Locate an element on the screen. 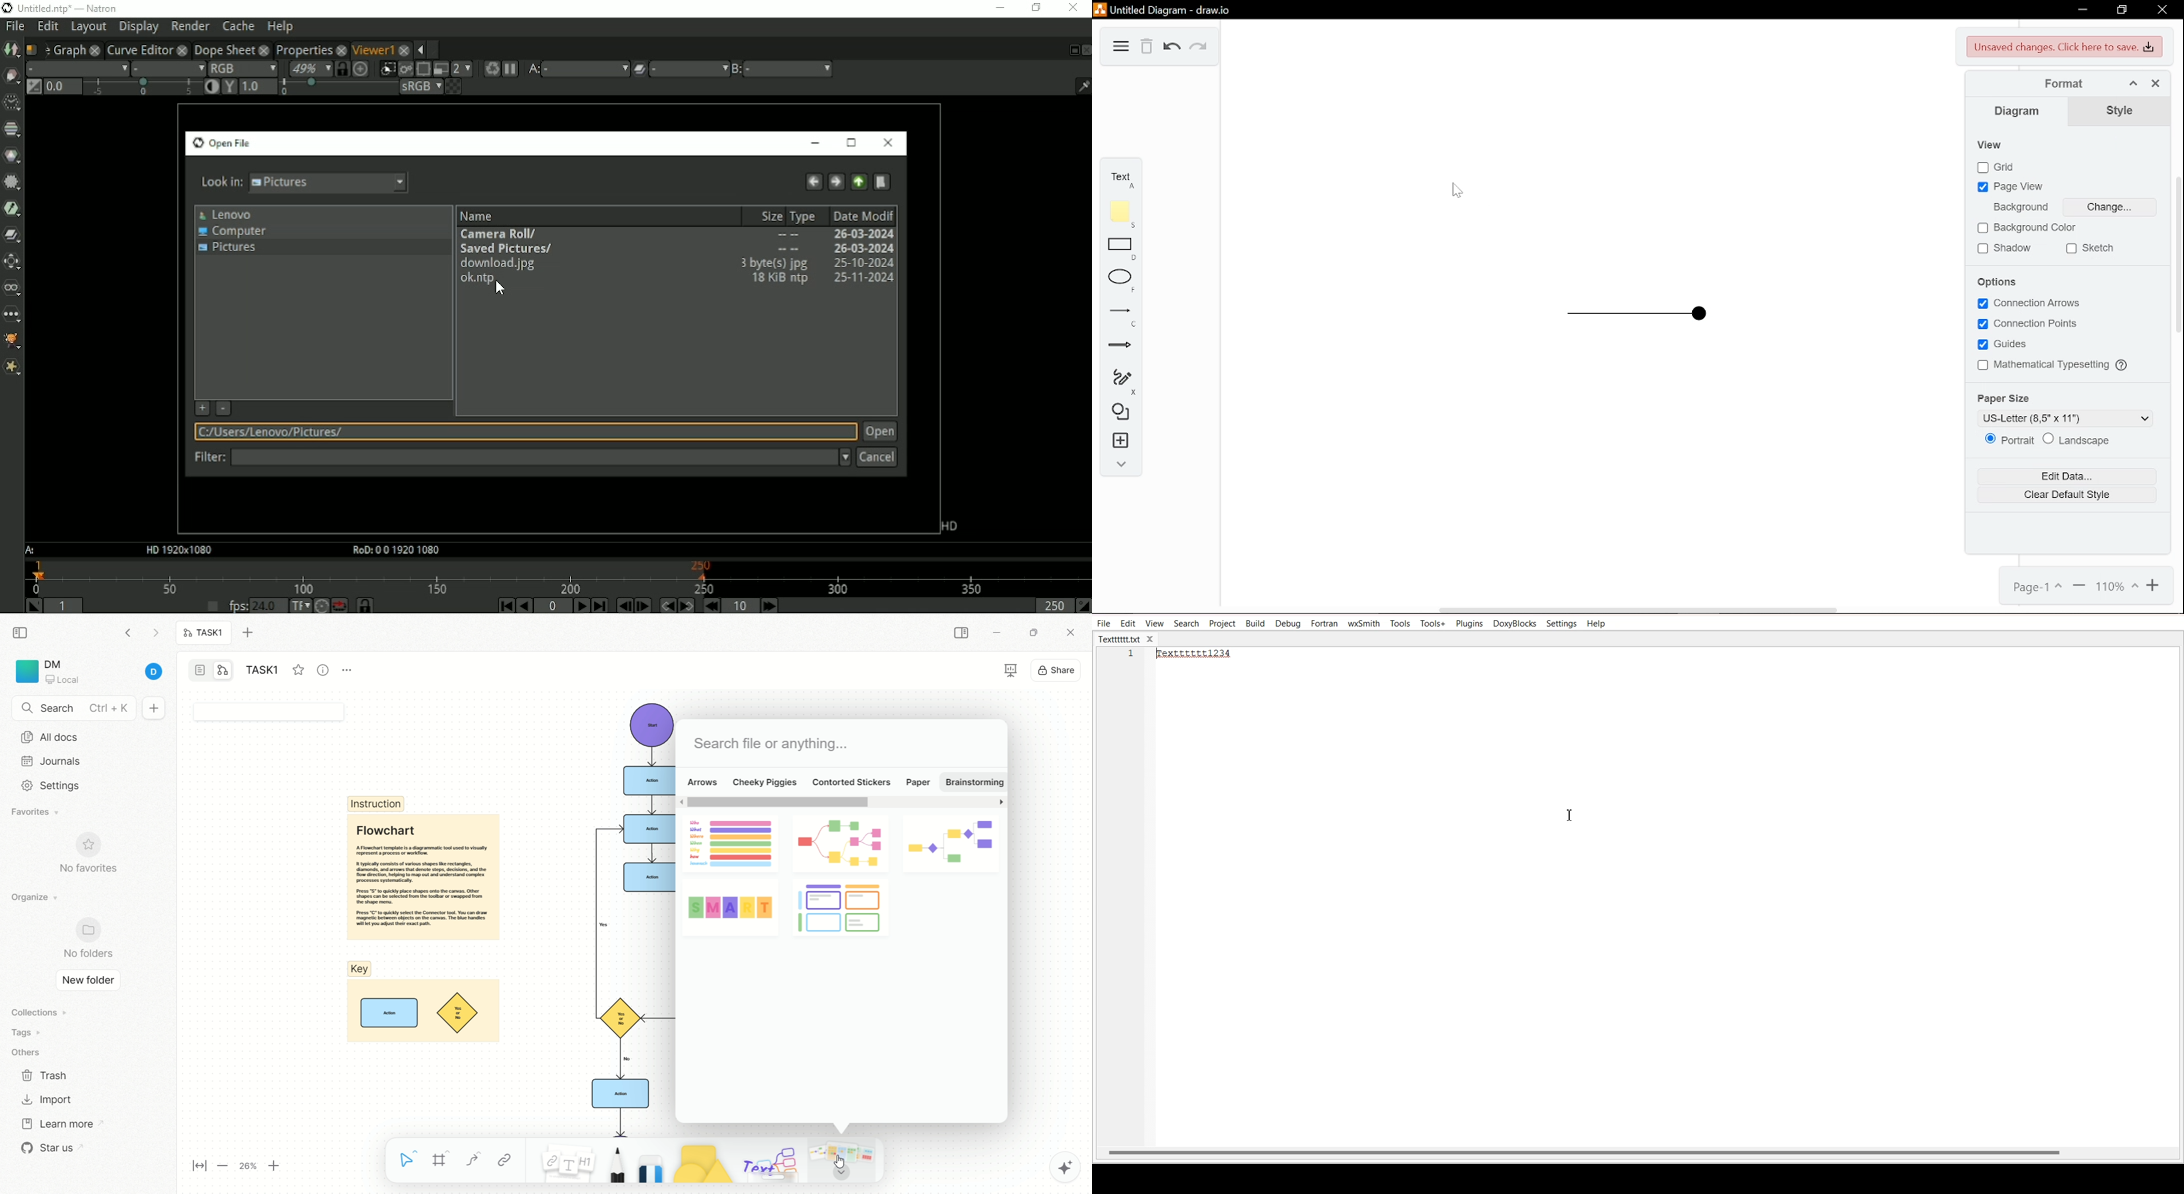 The image size is (2184, 1204). Previous frame is located at coordinates (623, 605).